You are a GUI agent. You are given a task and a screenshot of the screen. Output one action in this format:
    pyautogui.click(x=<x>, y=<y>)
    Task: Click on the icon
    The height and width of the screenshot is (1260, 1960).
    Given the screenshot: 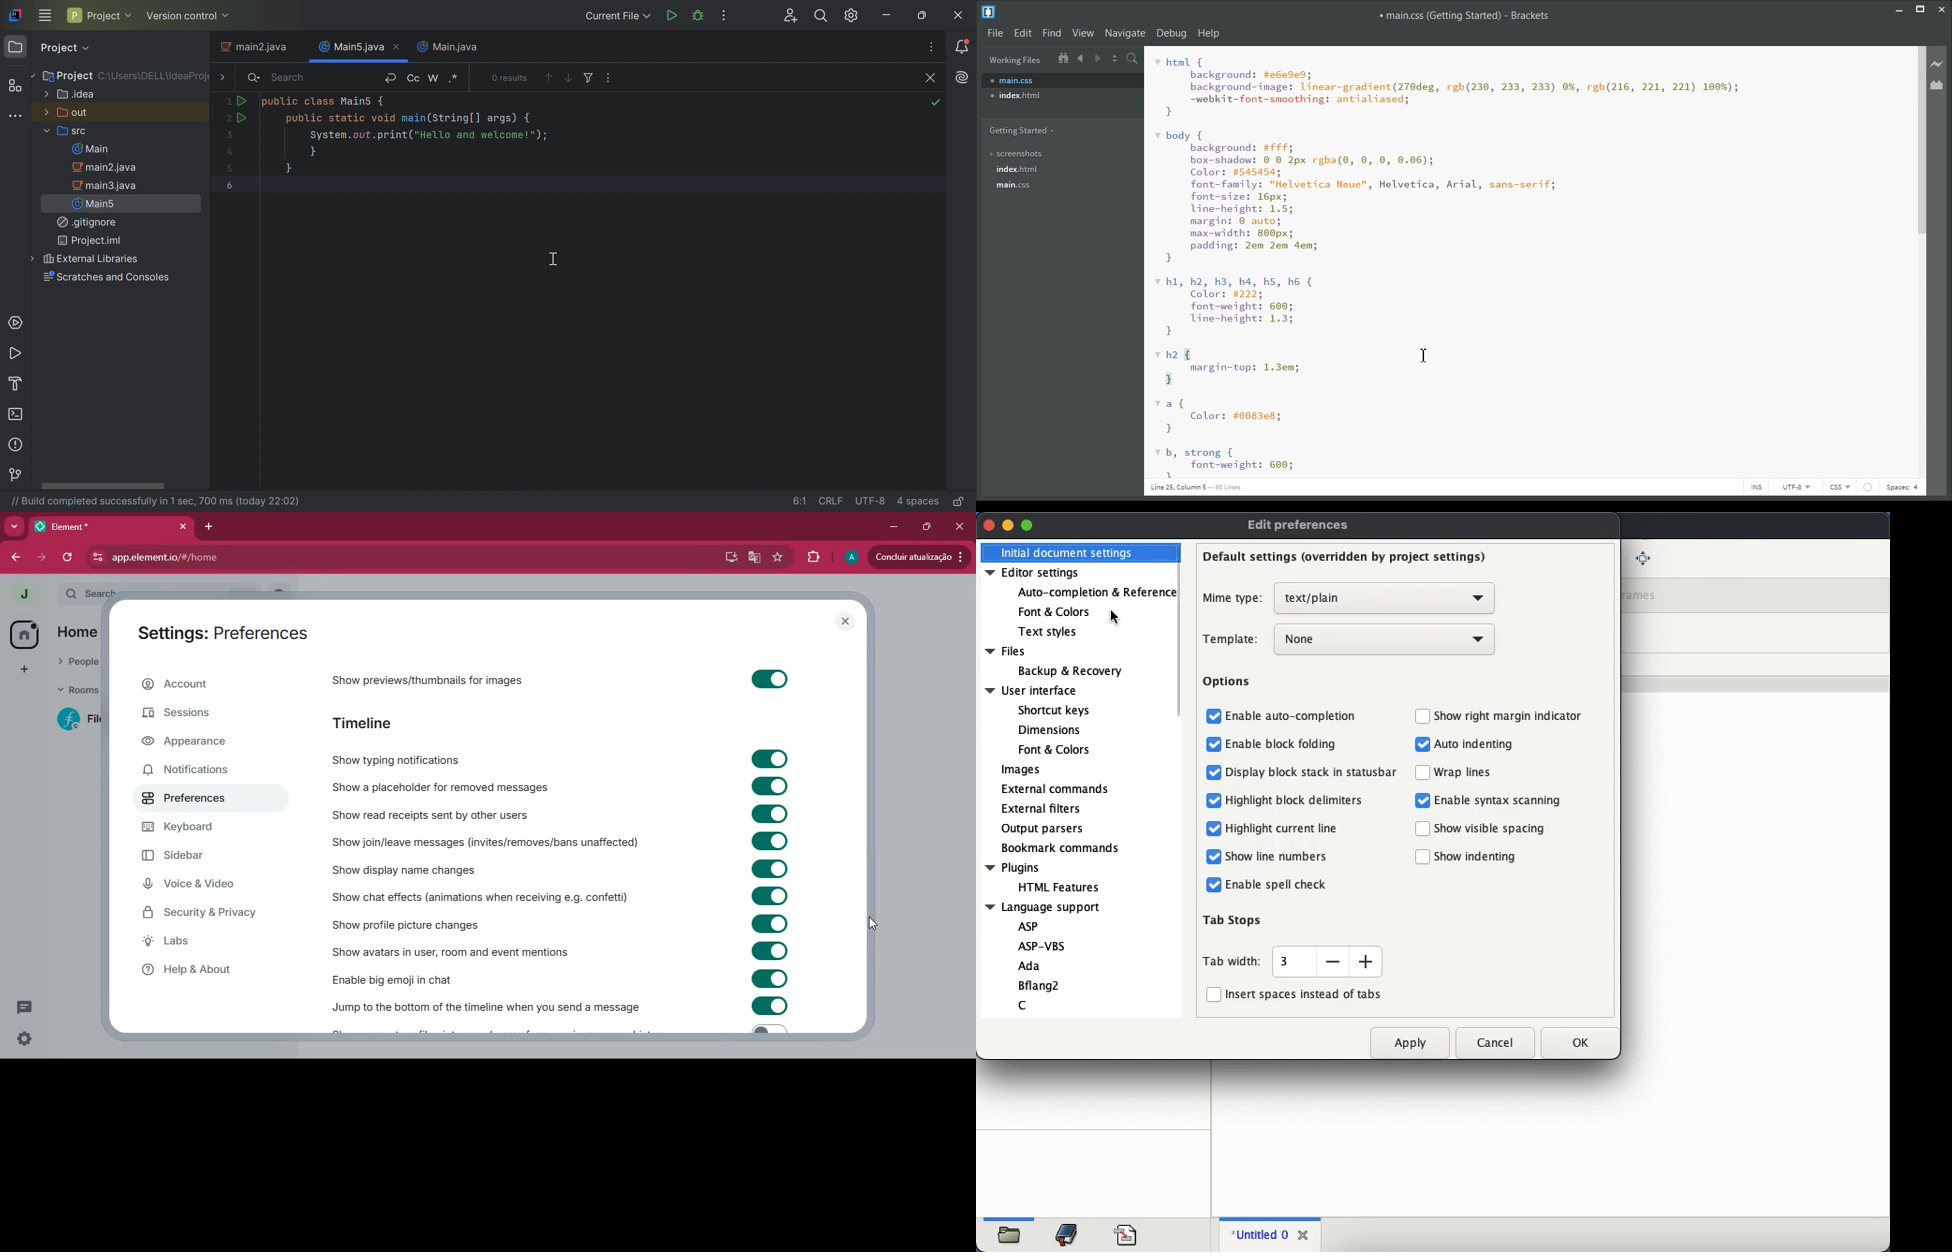 What is the action you would take?
    pyautogui.click(x=1867, y=487)
    